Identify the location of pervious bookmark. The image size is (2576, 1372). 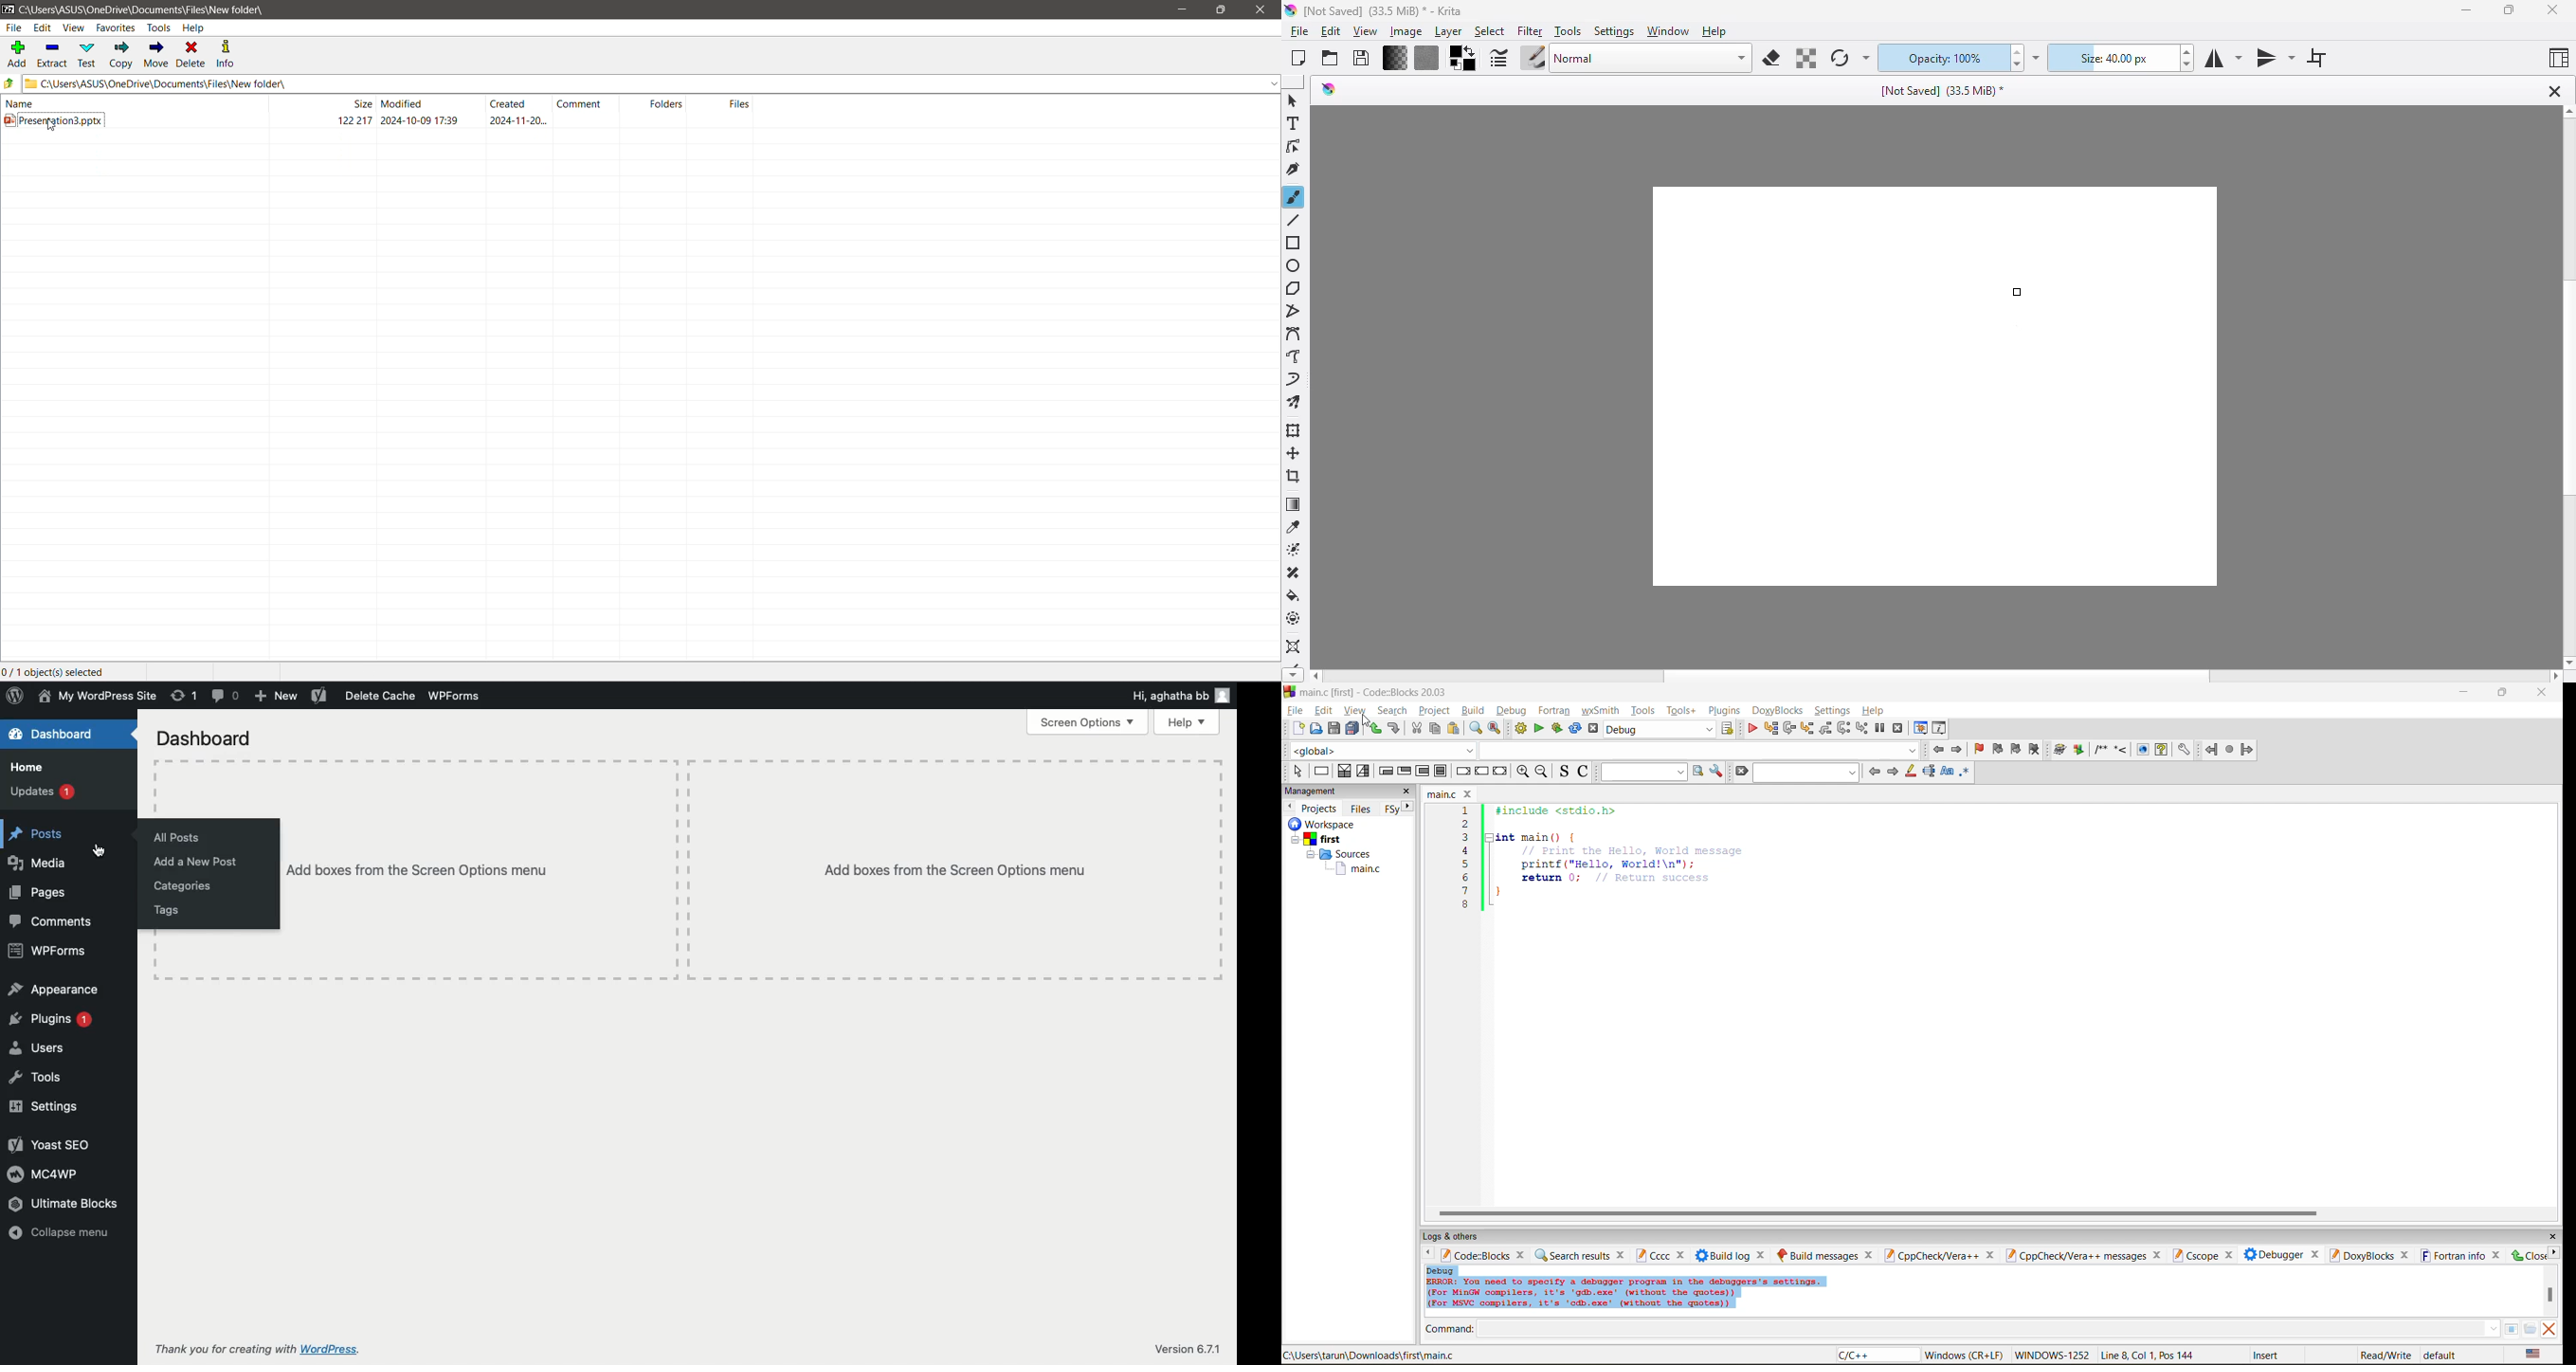
(2000, 750).